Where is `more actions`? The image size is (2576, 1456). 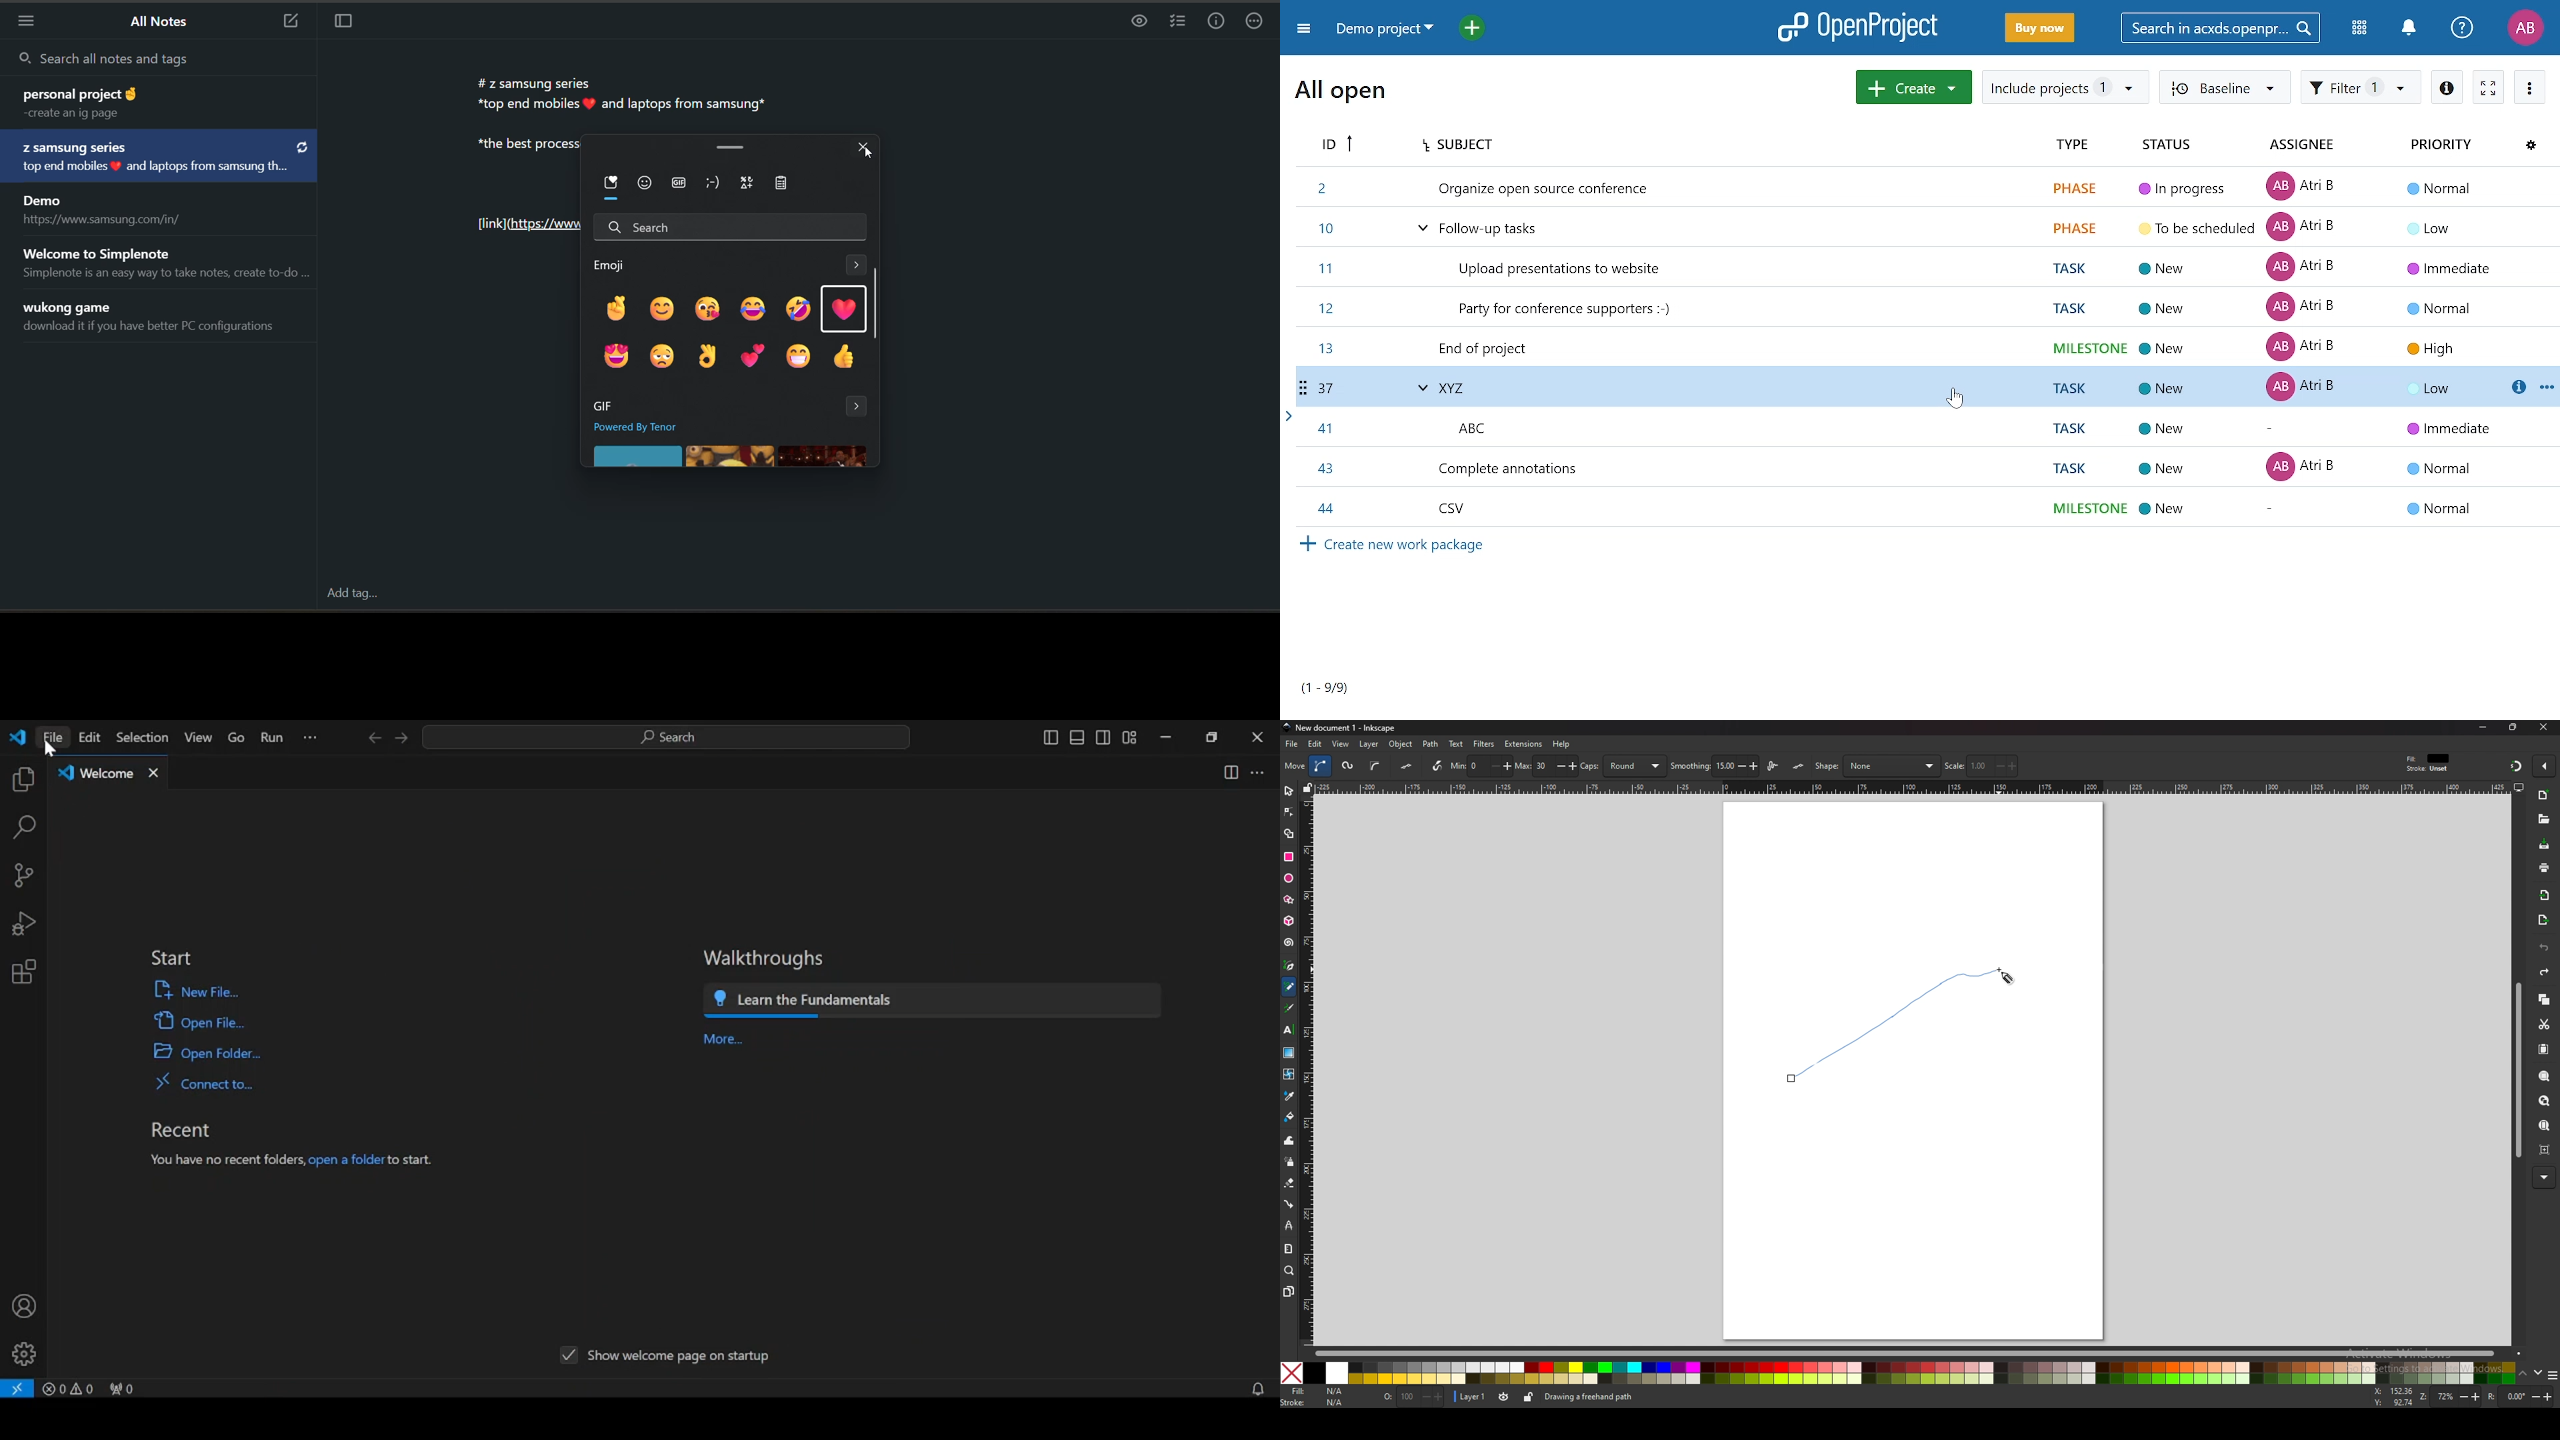 more actions is located at coordinates (1258, 773).